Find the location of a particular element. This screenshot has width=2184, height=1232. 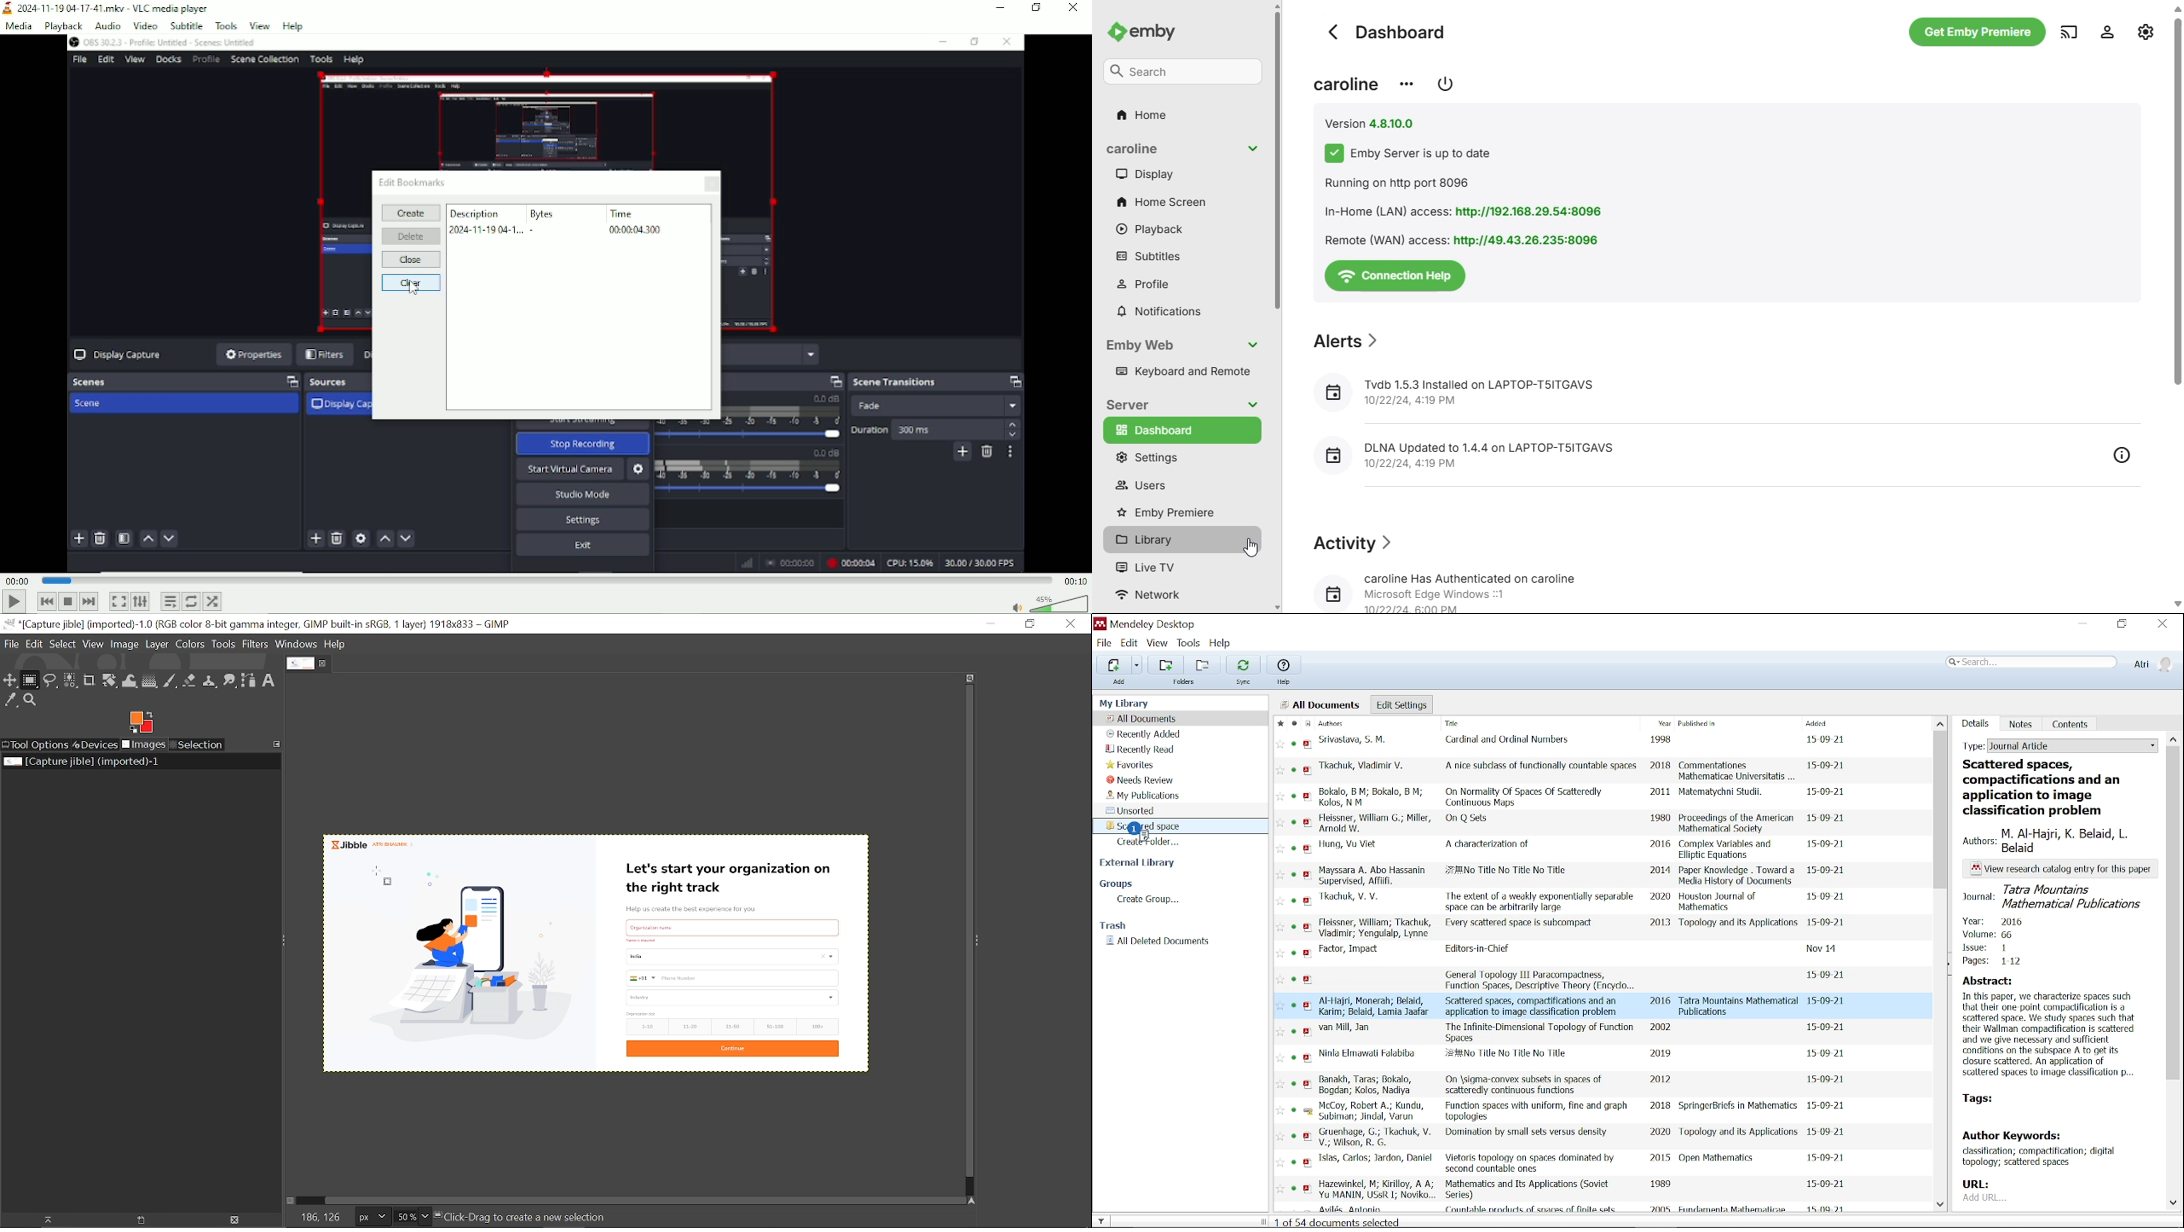

live TV is located at coordinates (1146, 568).